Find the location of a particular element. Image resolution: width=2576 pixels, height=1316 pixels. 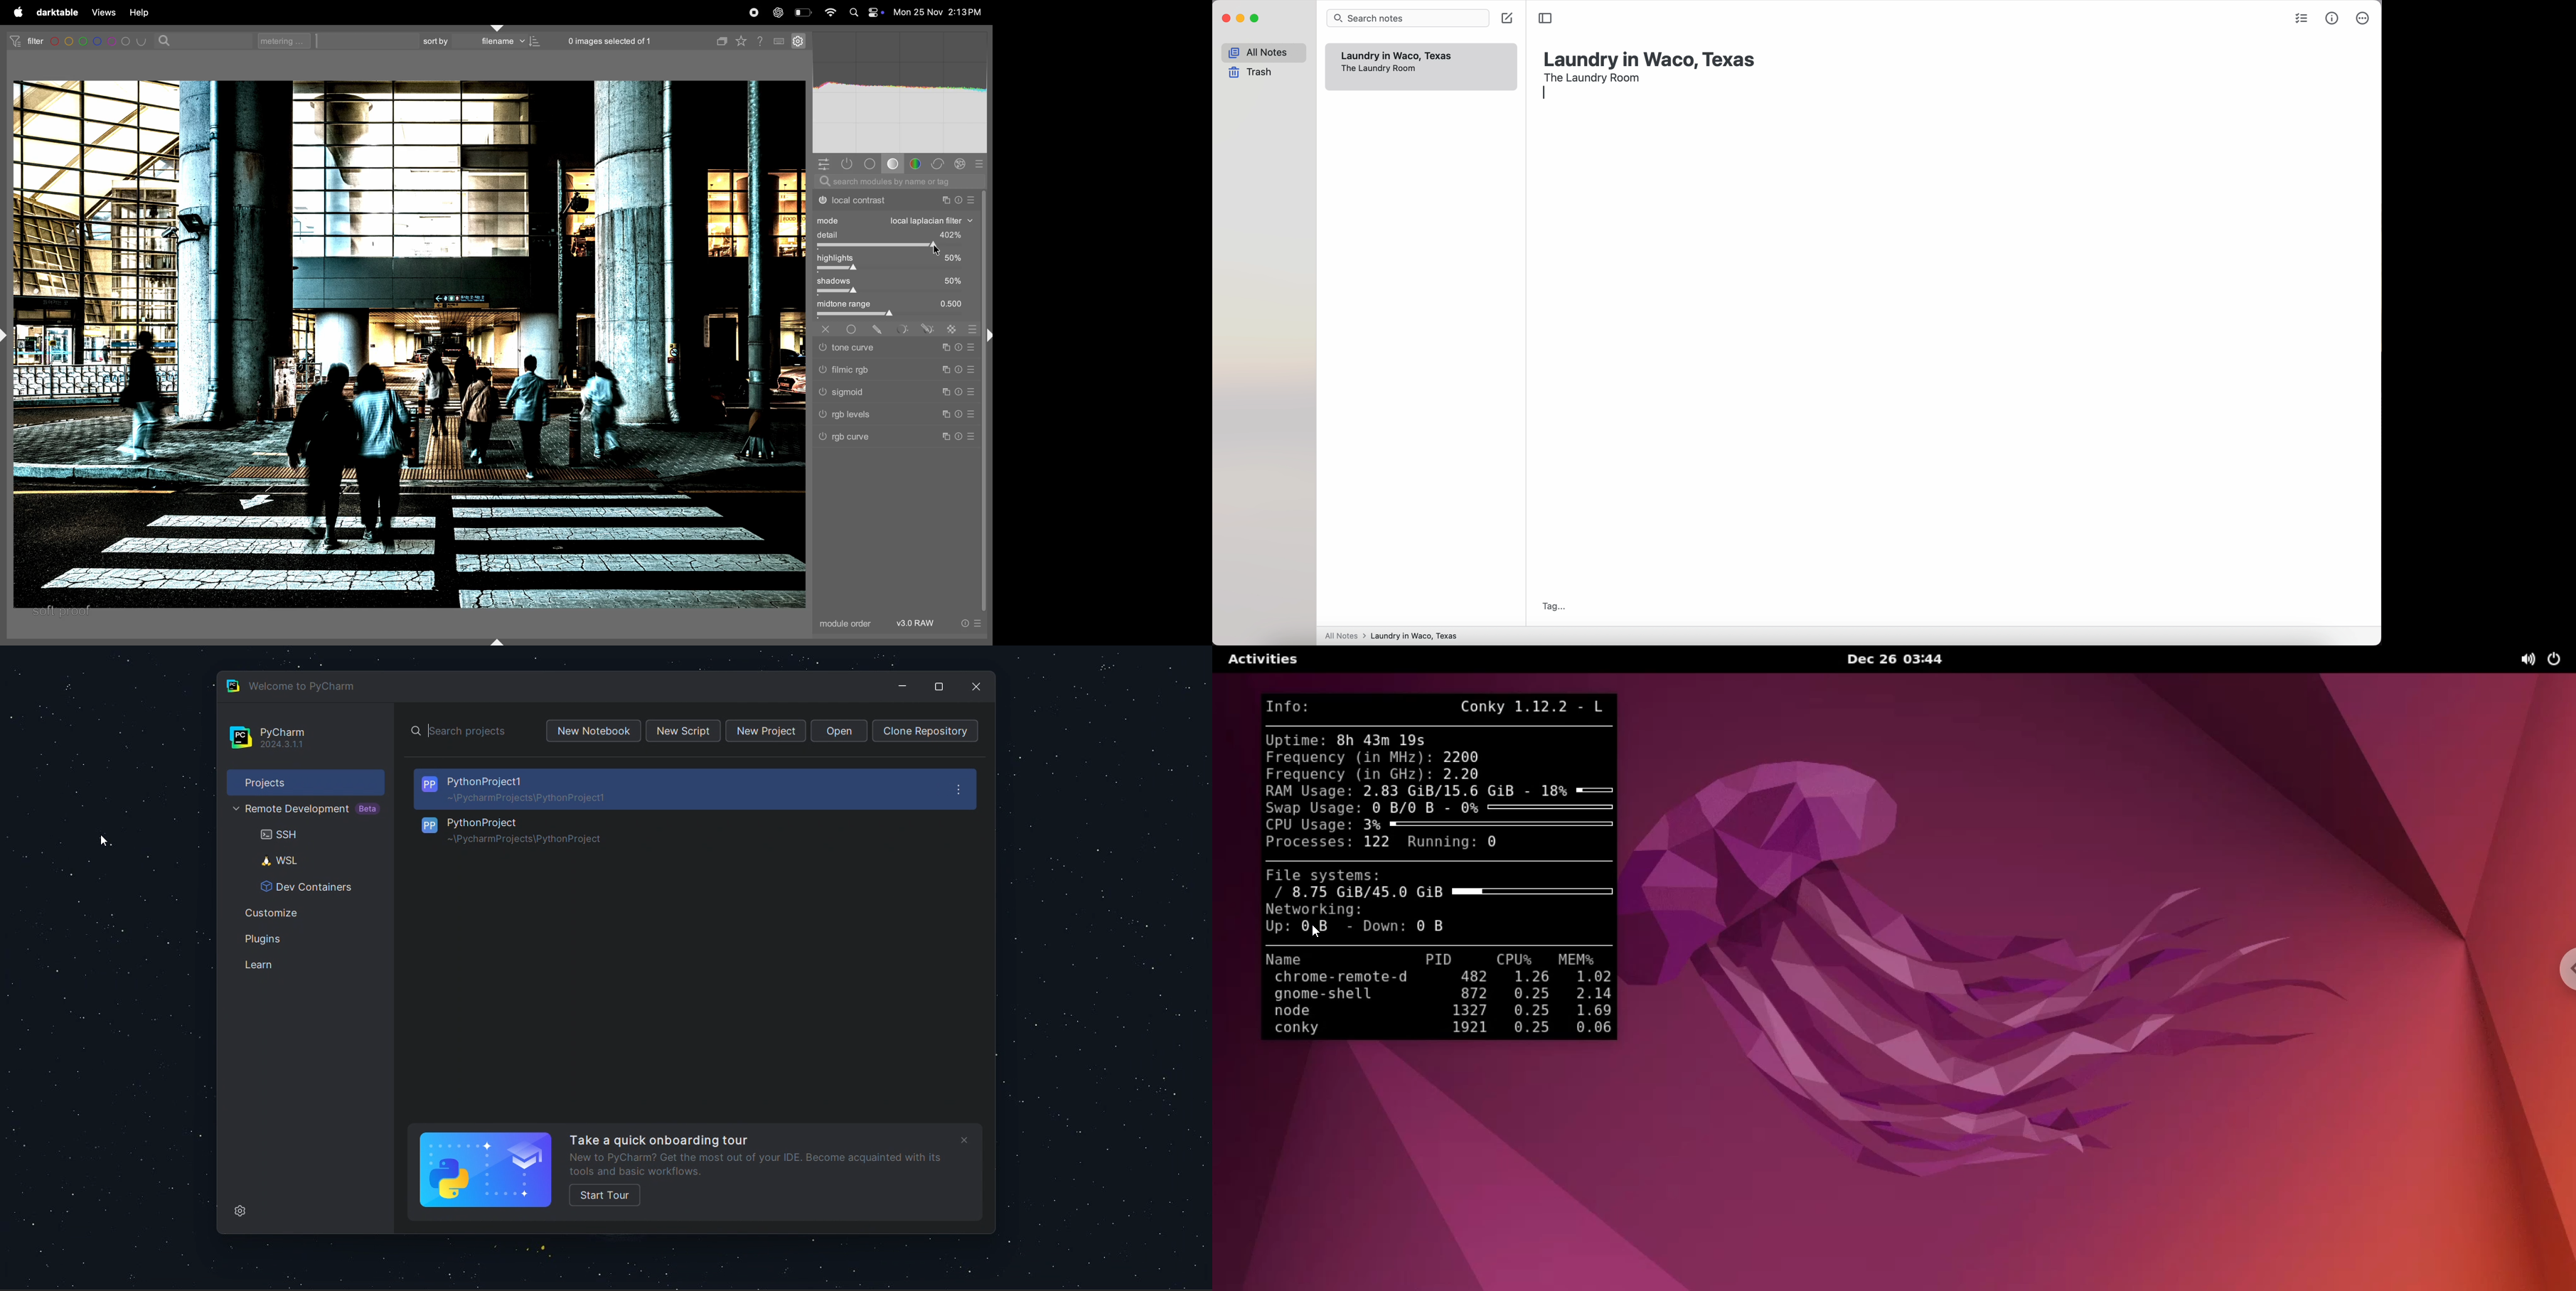

sigmoid is located at coordinates (889, 392).